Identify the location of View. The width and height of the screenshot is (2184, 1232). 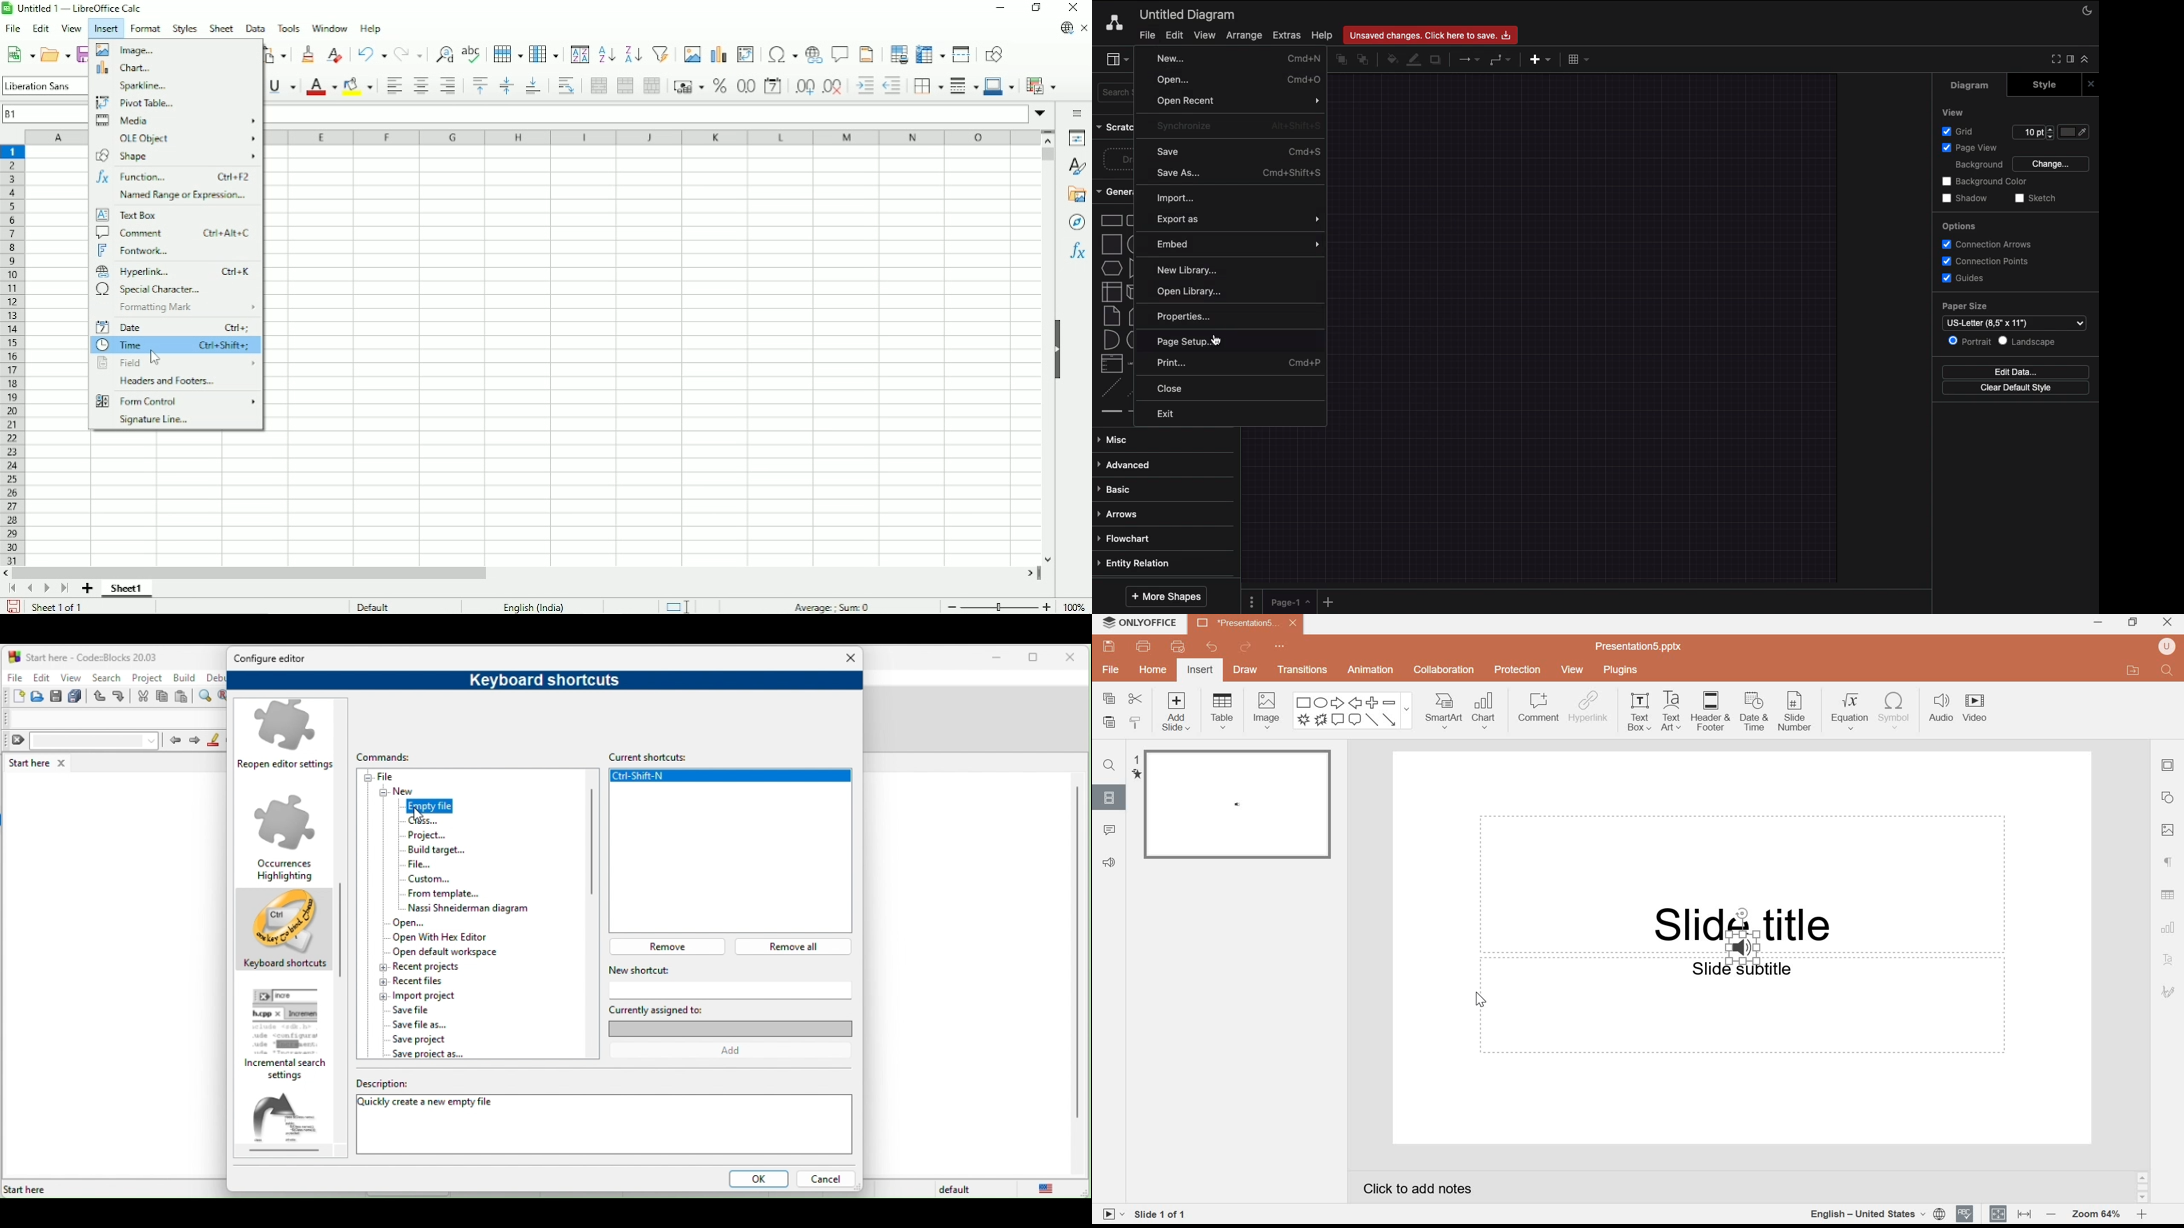
(1955, 111).